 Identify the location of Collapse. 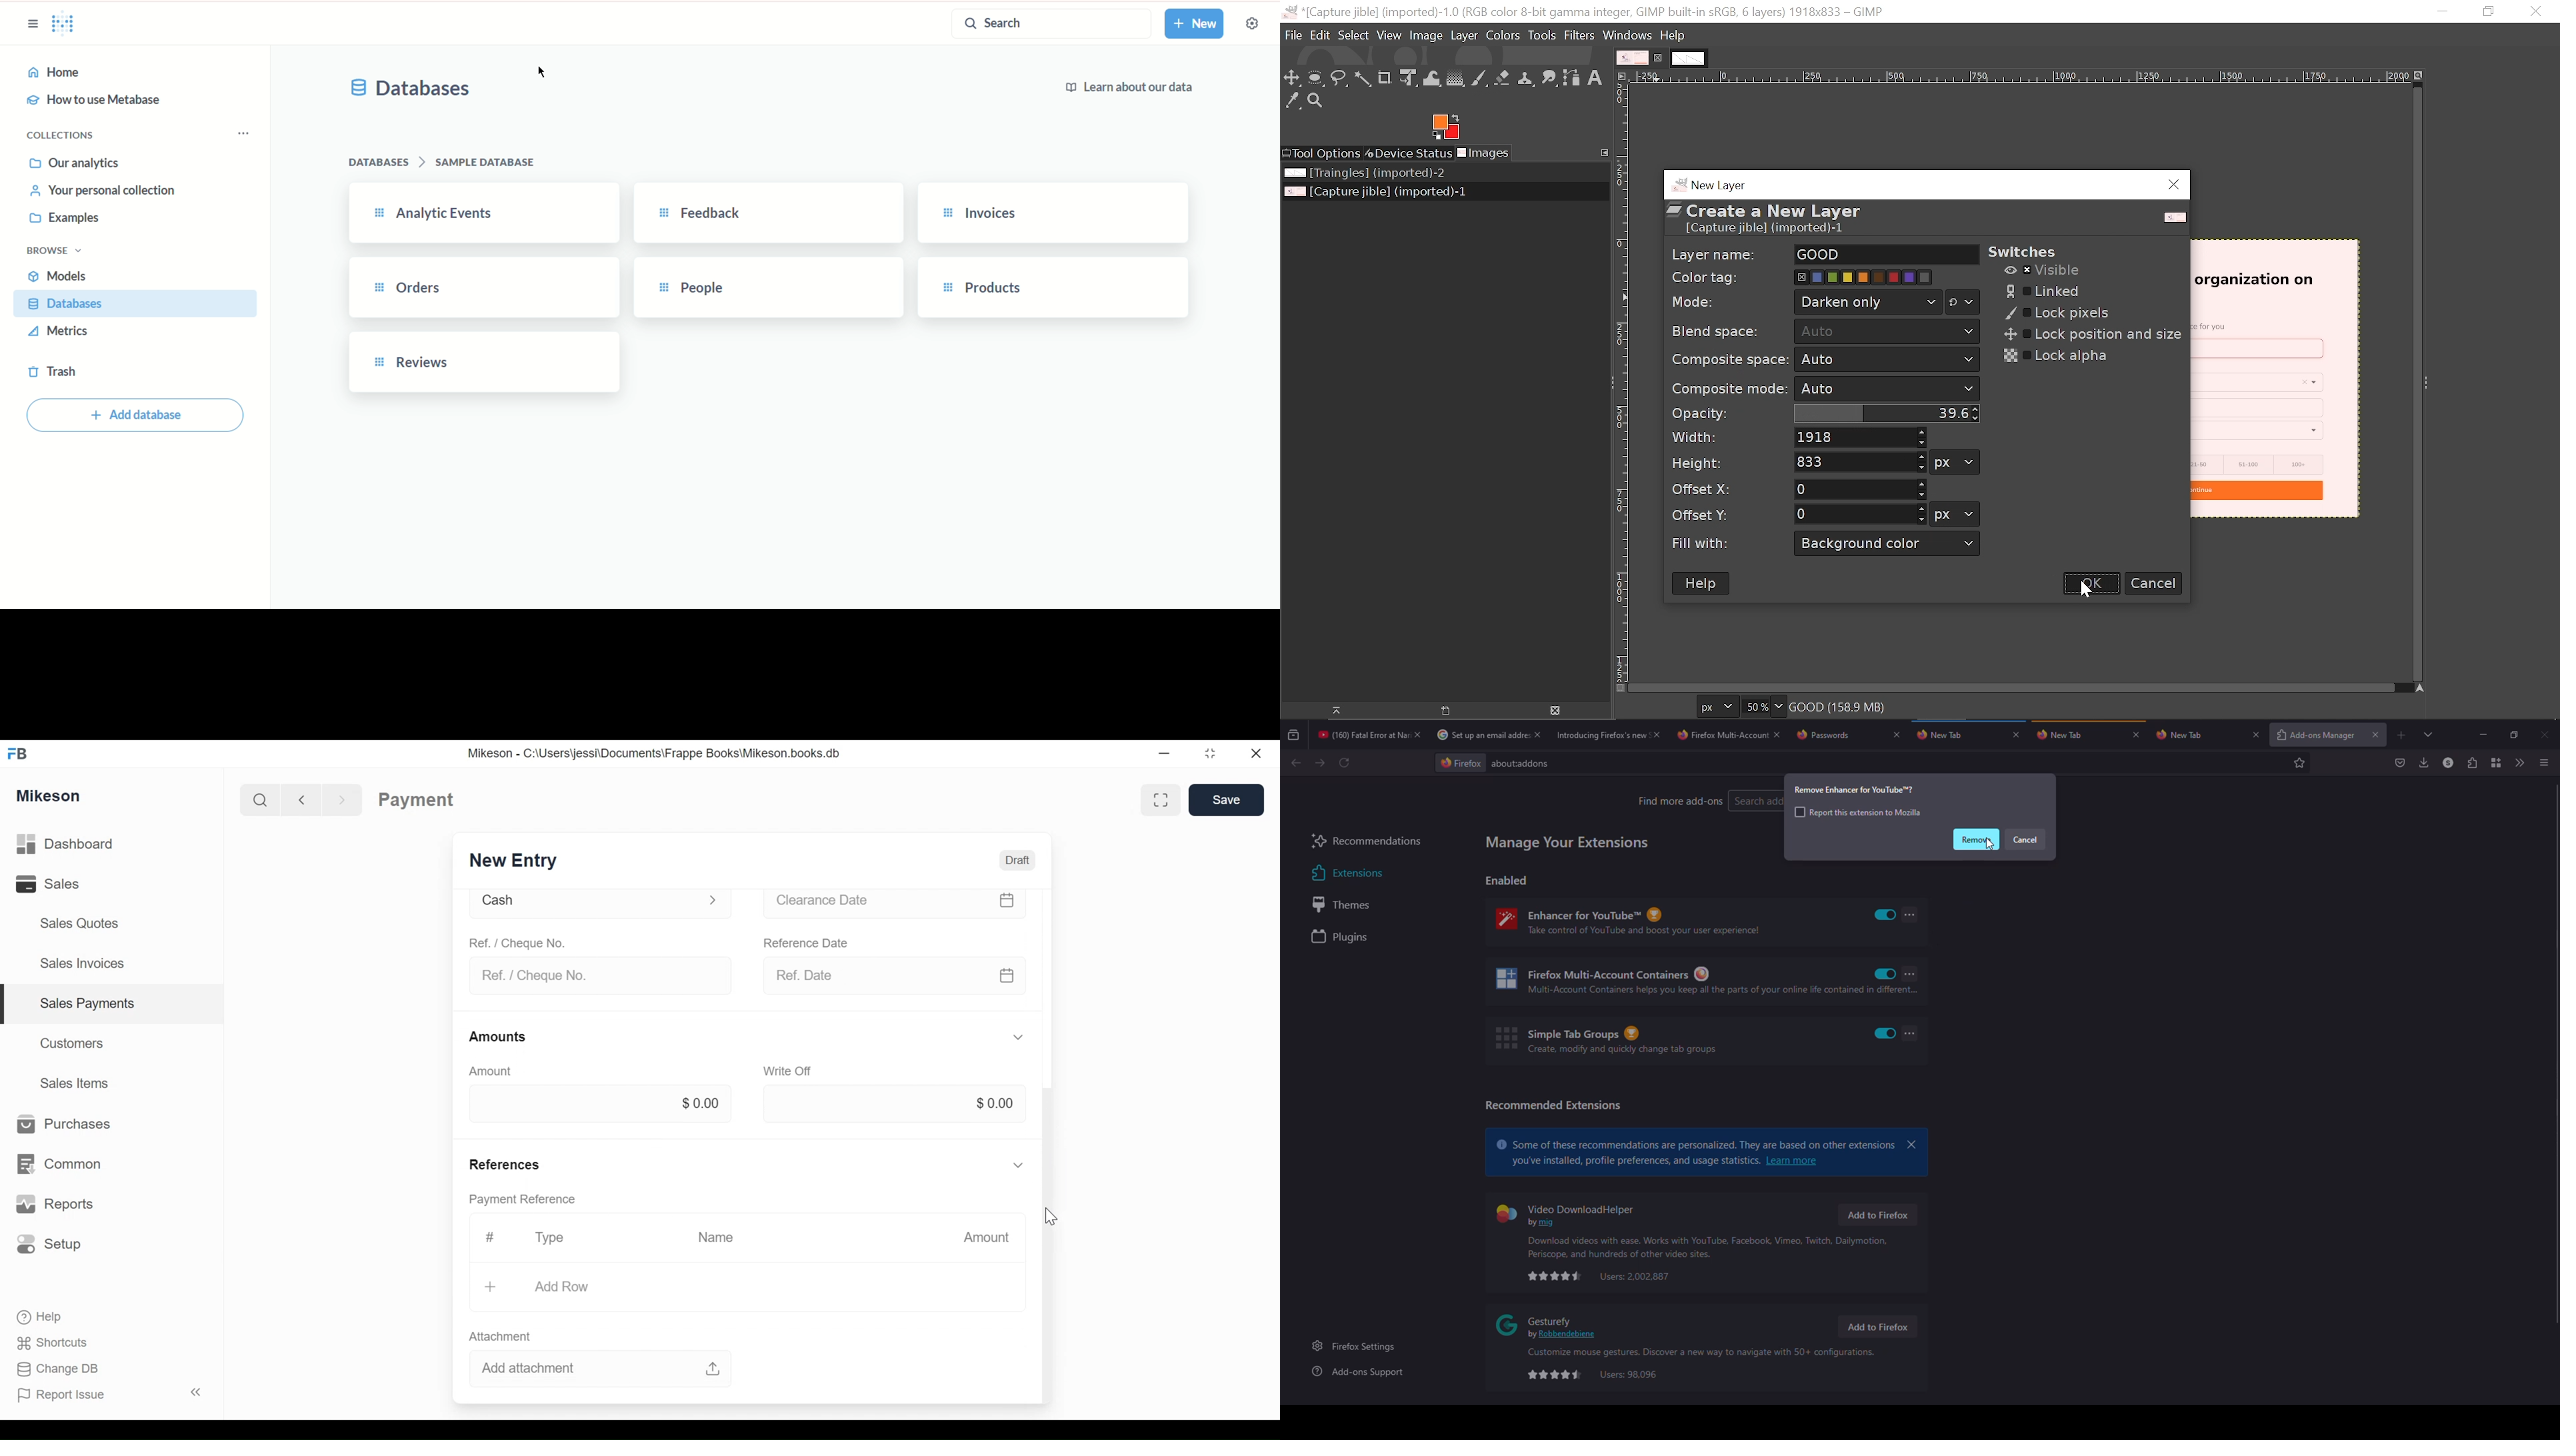
(199, 1393).